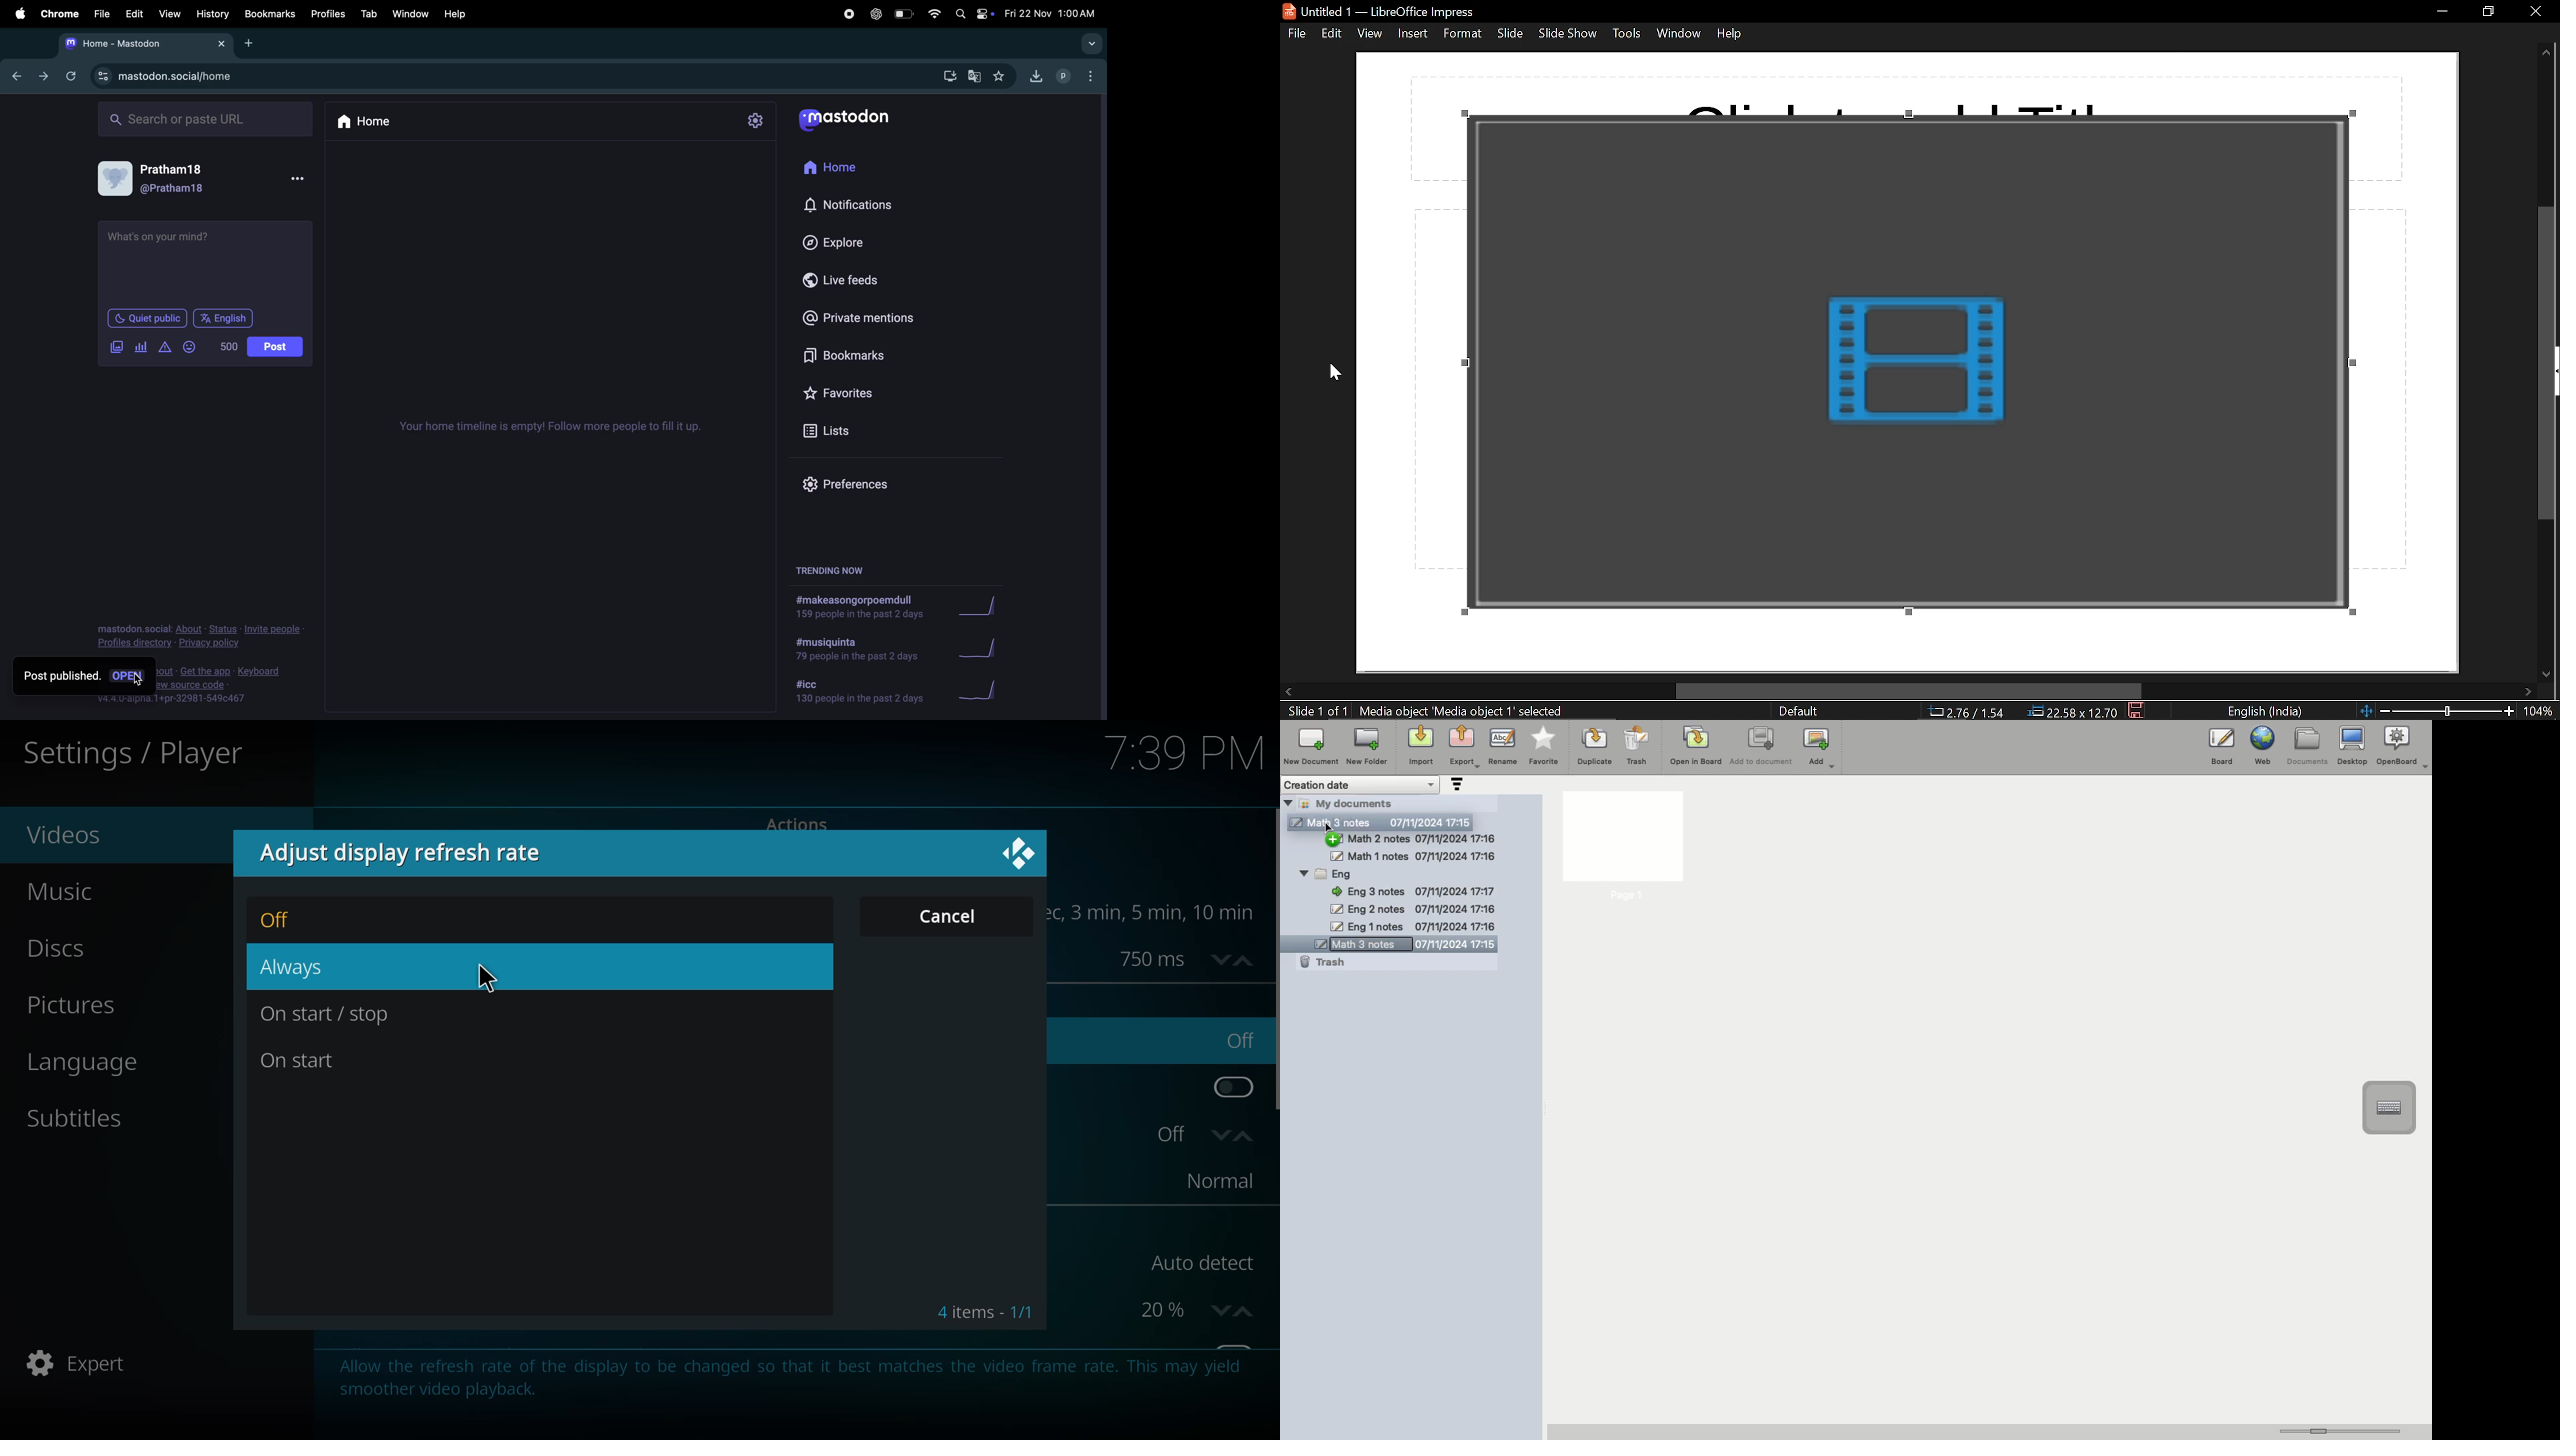 The height and width of the screenshot is (1456, 2576). Describe the element at coordinates (1798, 711) in the screenshot. I see `slide style` at that location.